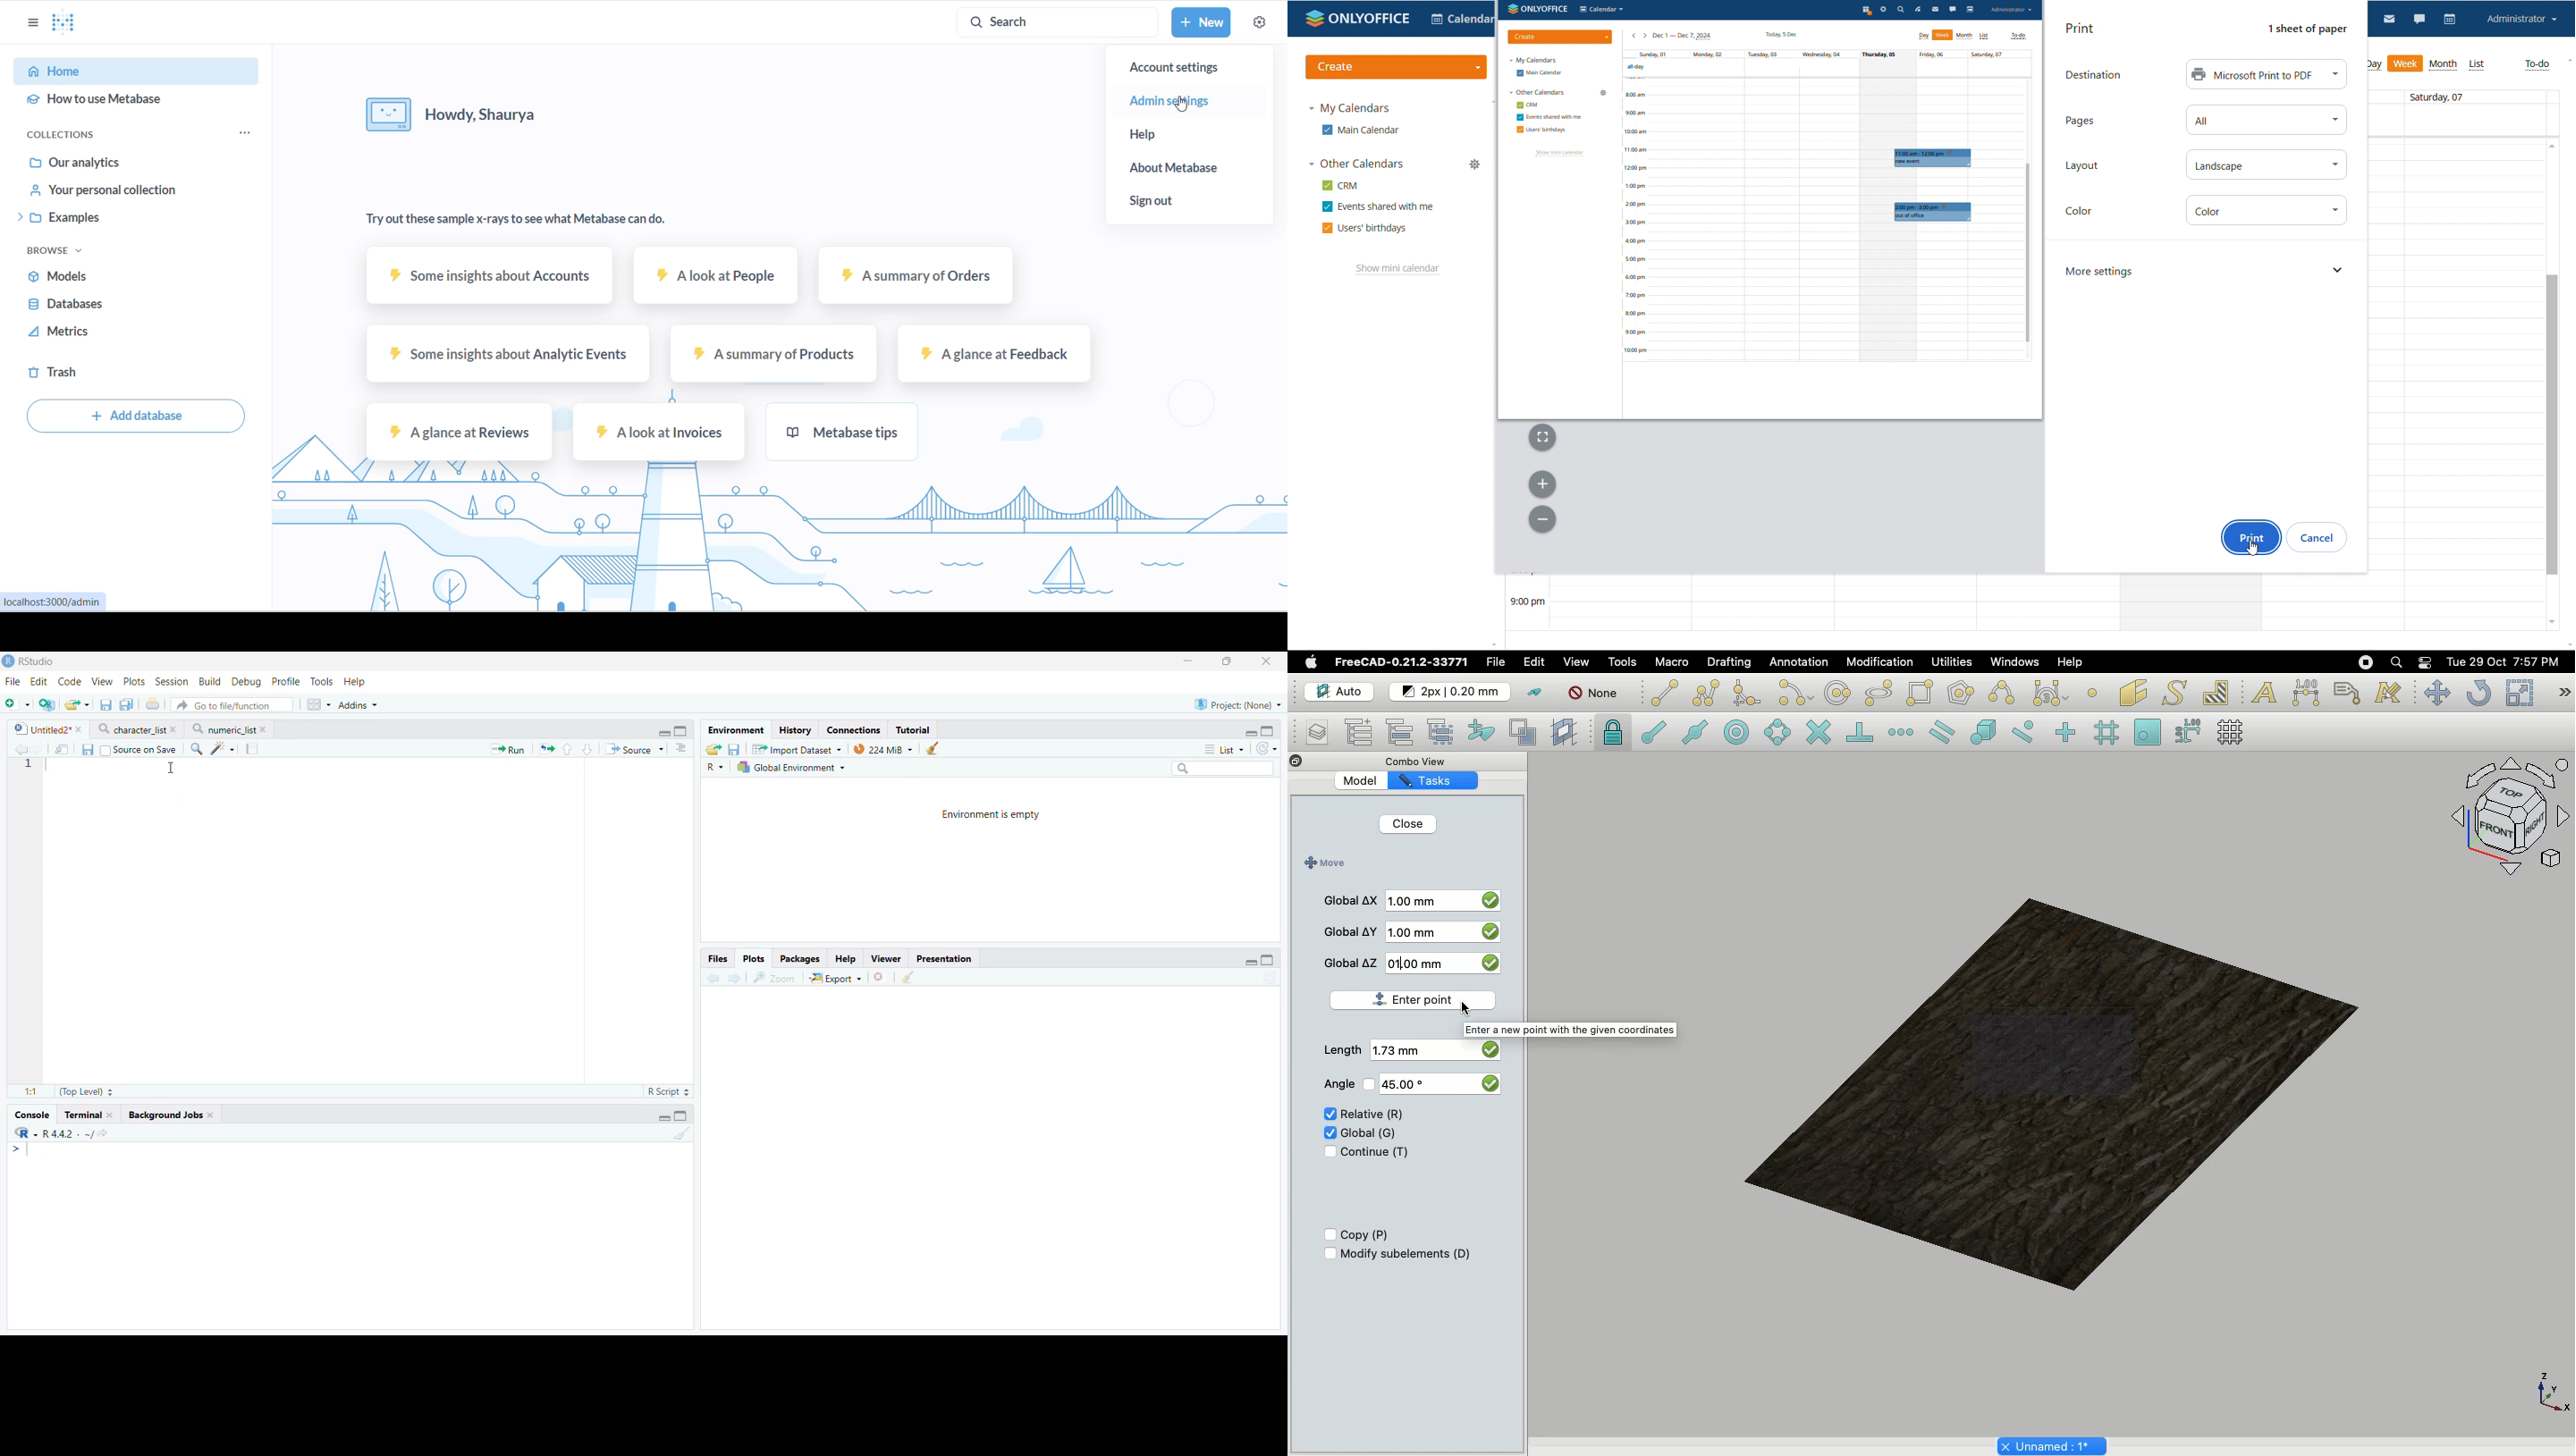  Describe the element at coordinates (138, 749) in the screenshot. I see `Source on Save` at that location.